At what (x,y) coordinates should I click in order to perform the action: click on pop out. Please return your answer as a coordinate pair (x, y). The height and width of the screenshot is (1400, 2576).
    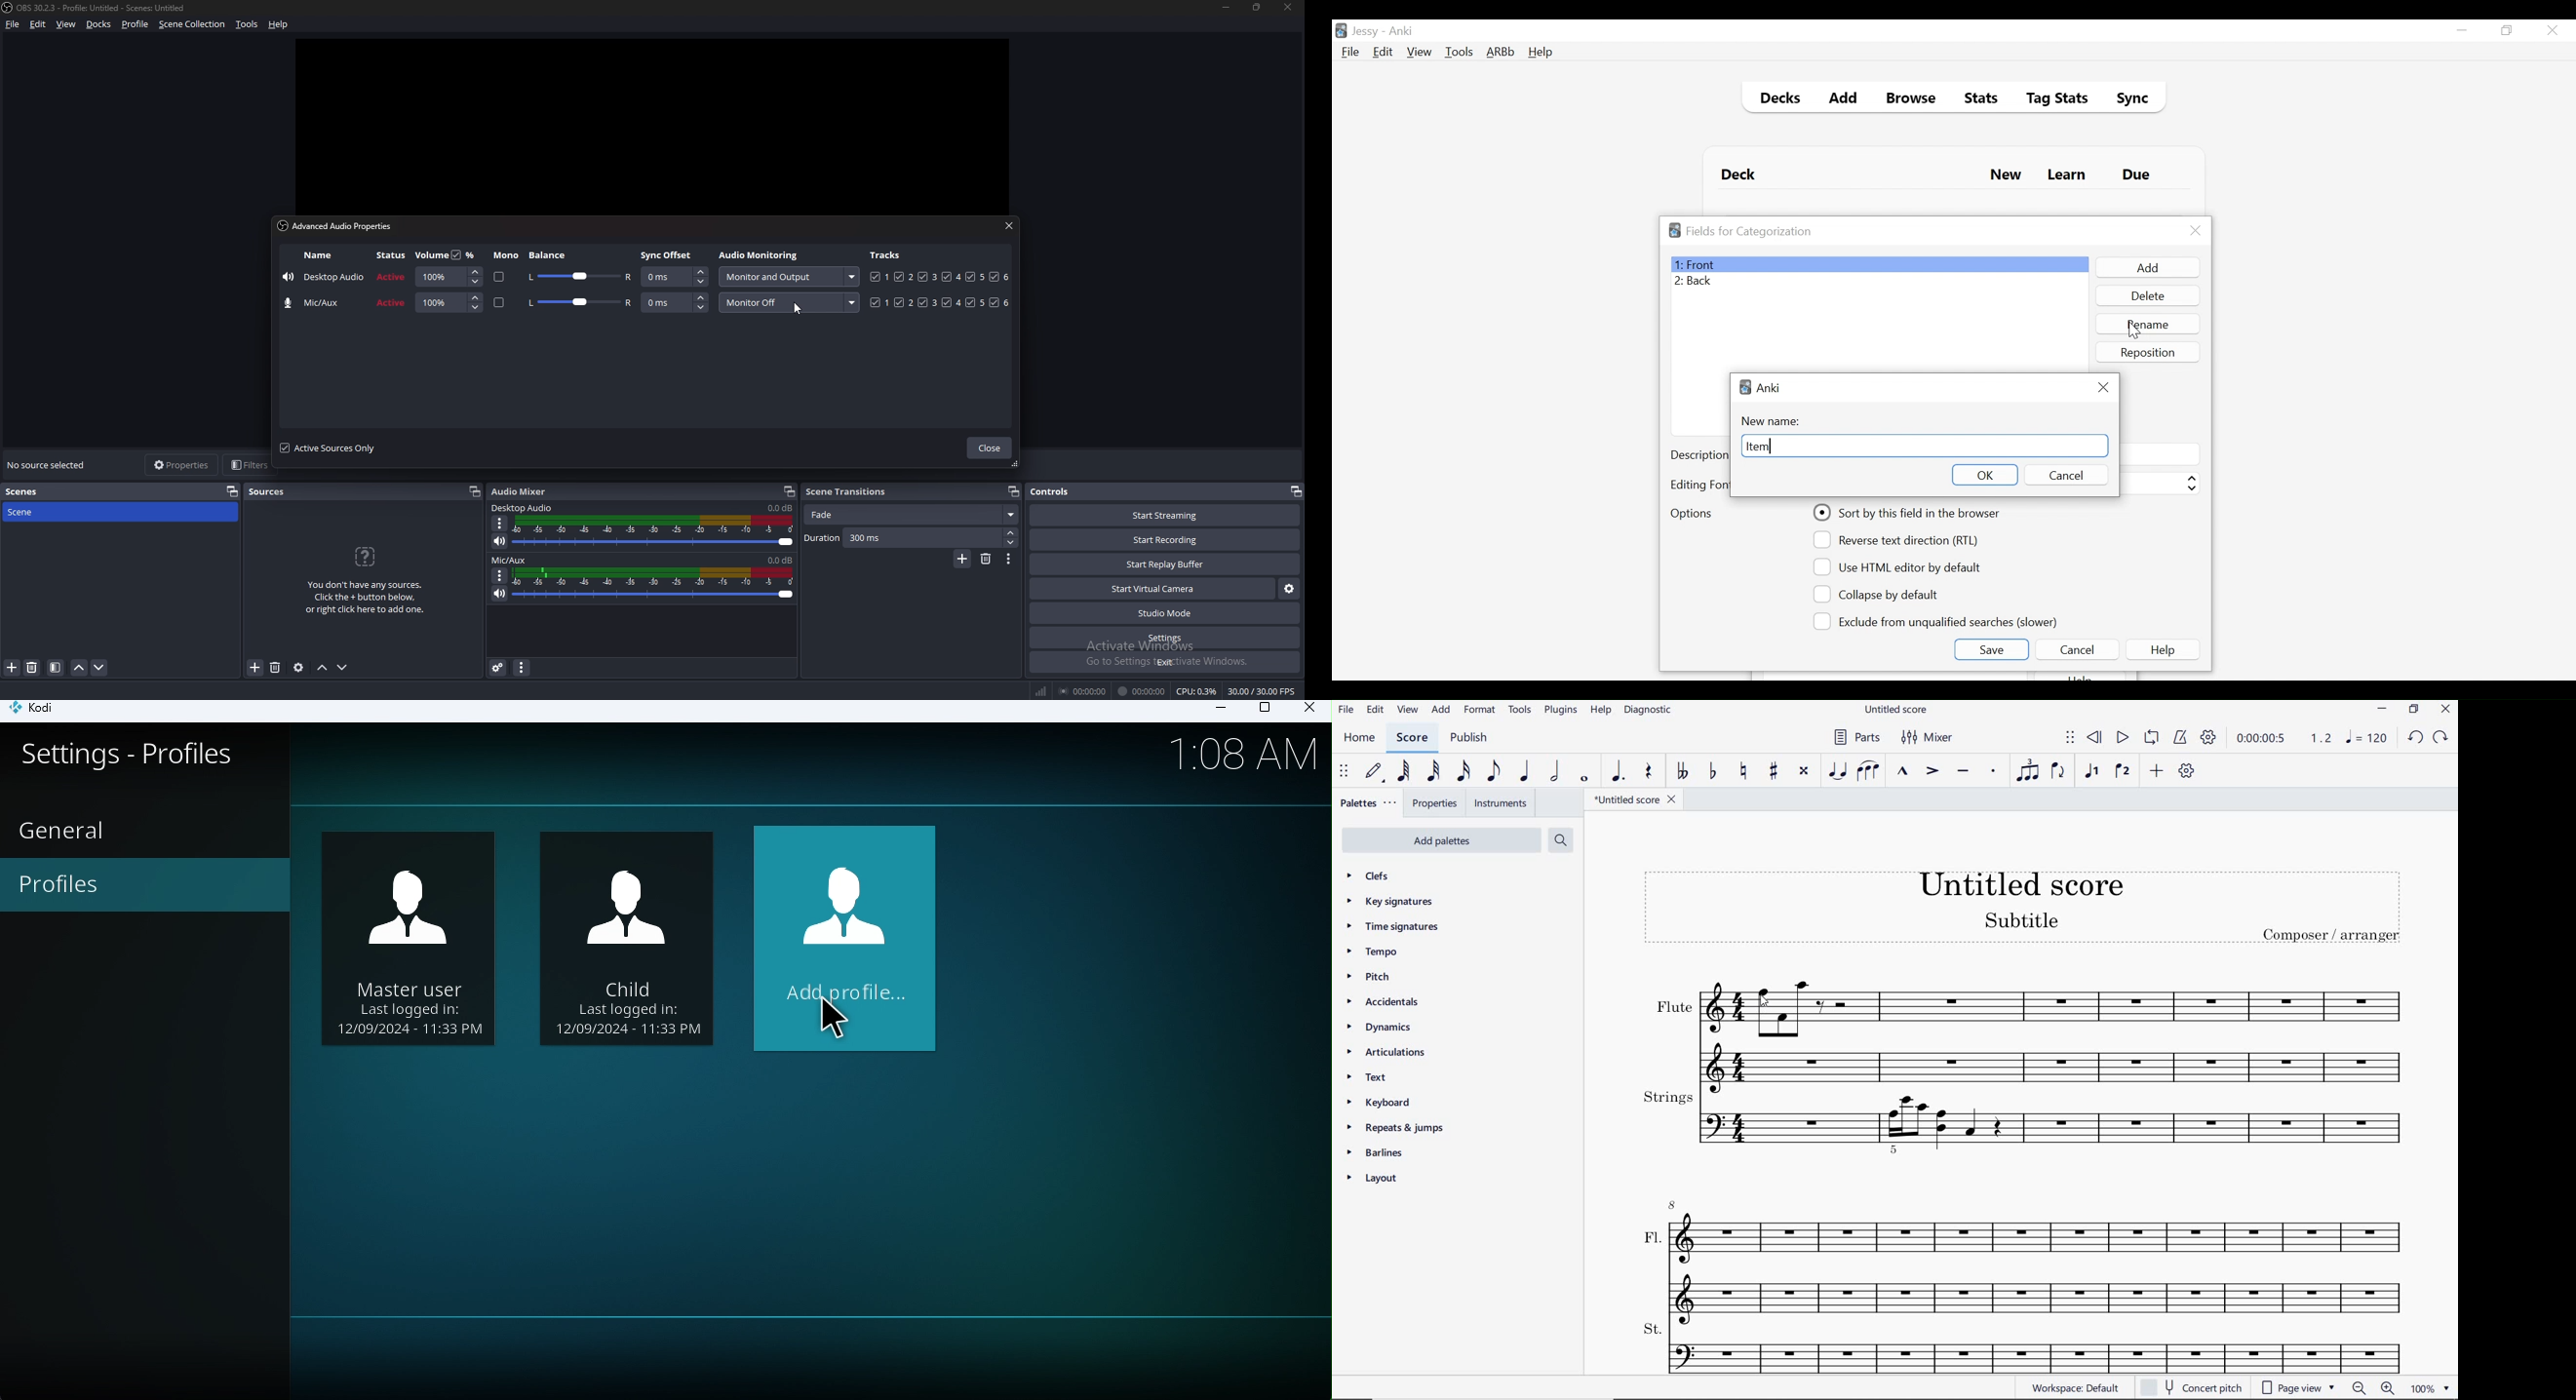
    Looking at the image, I should click on (232, 491).